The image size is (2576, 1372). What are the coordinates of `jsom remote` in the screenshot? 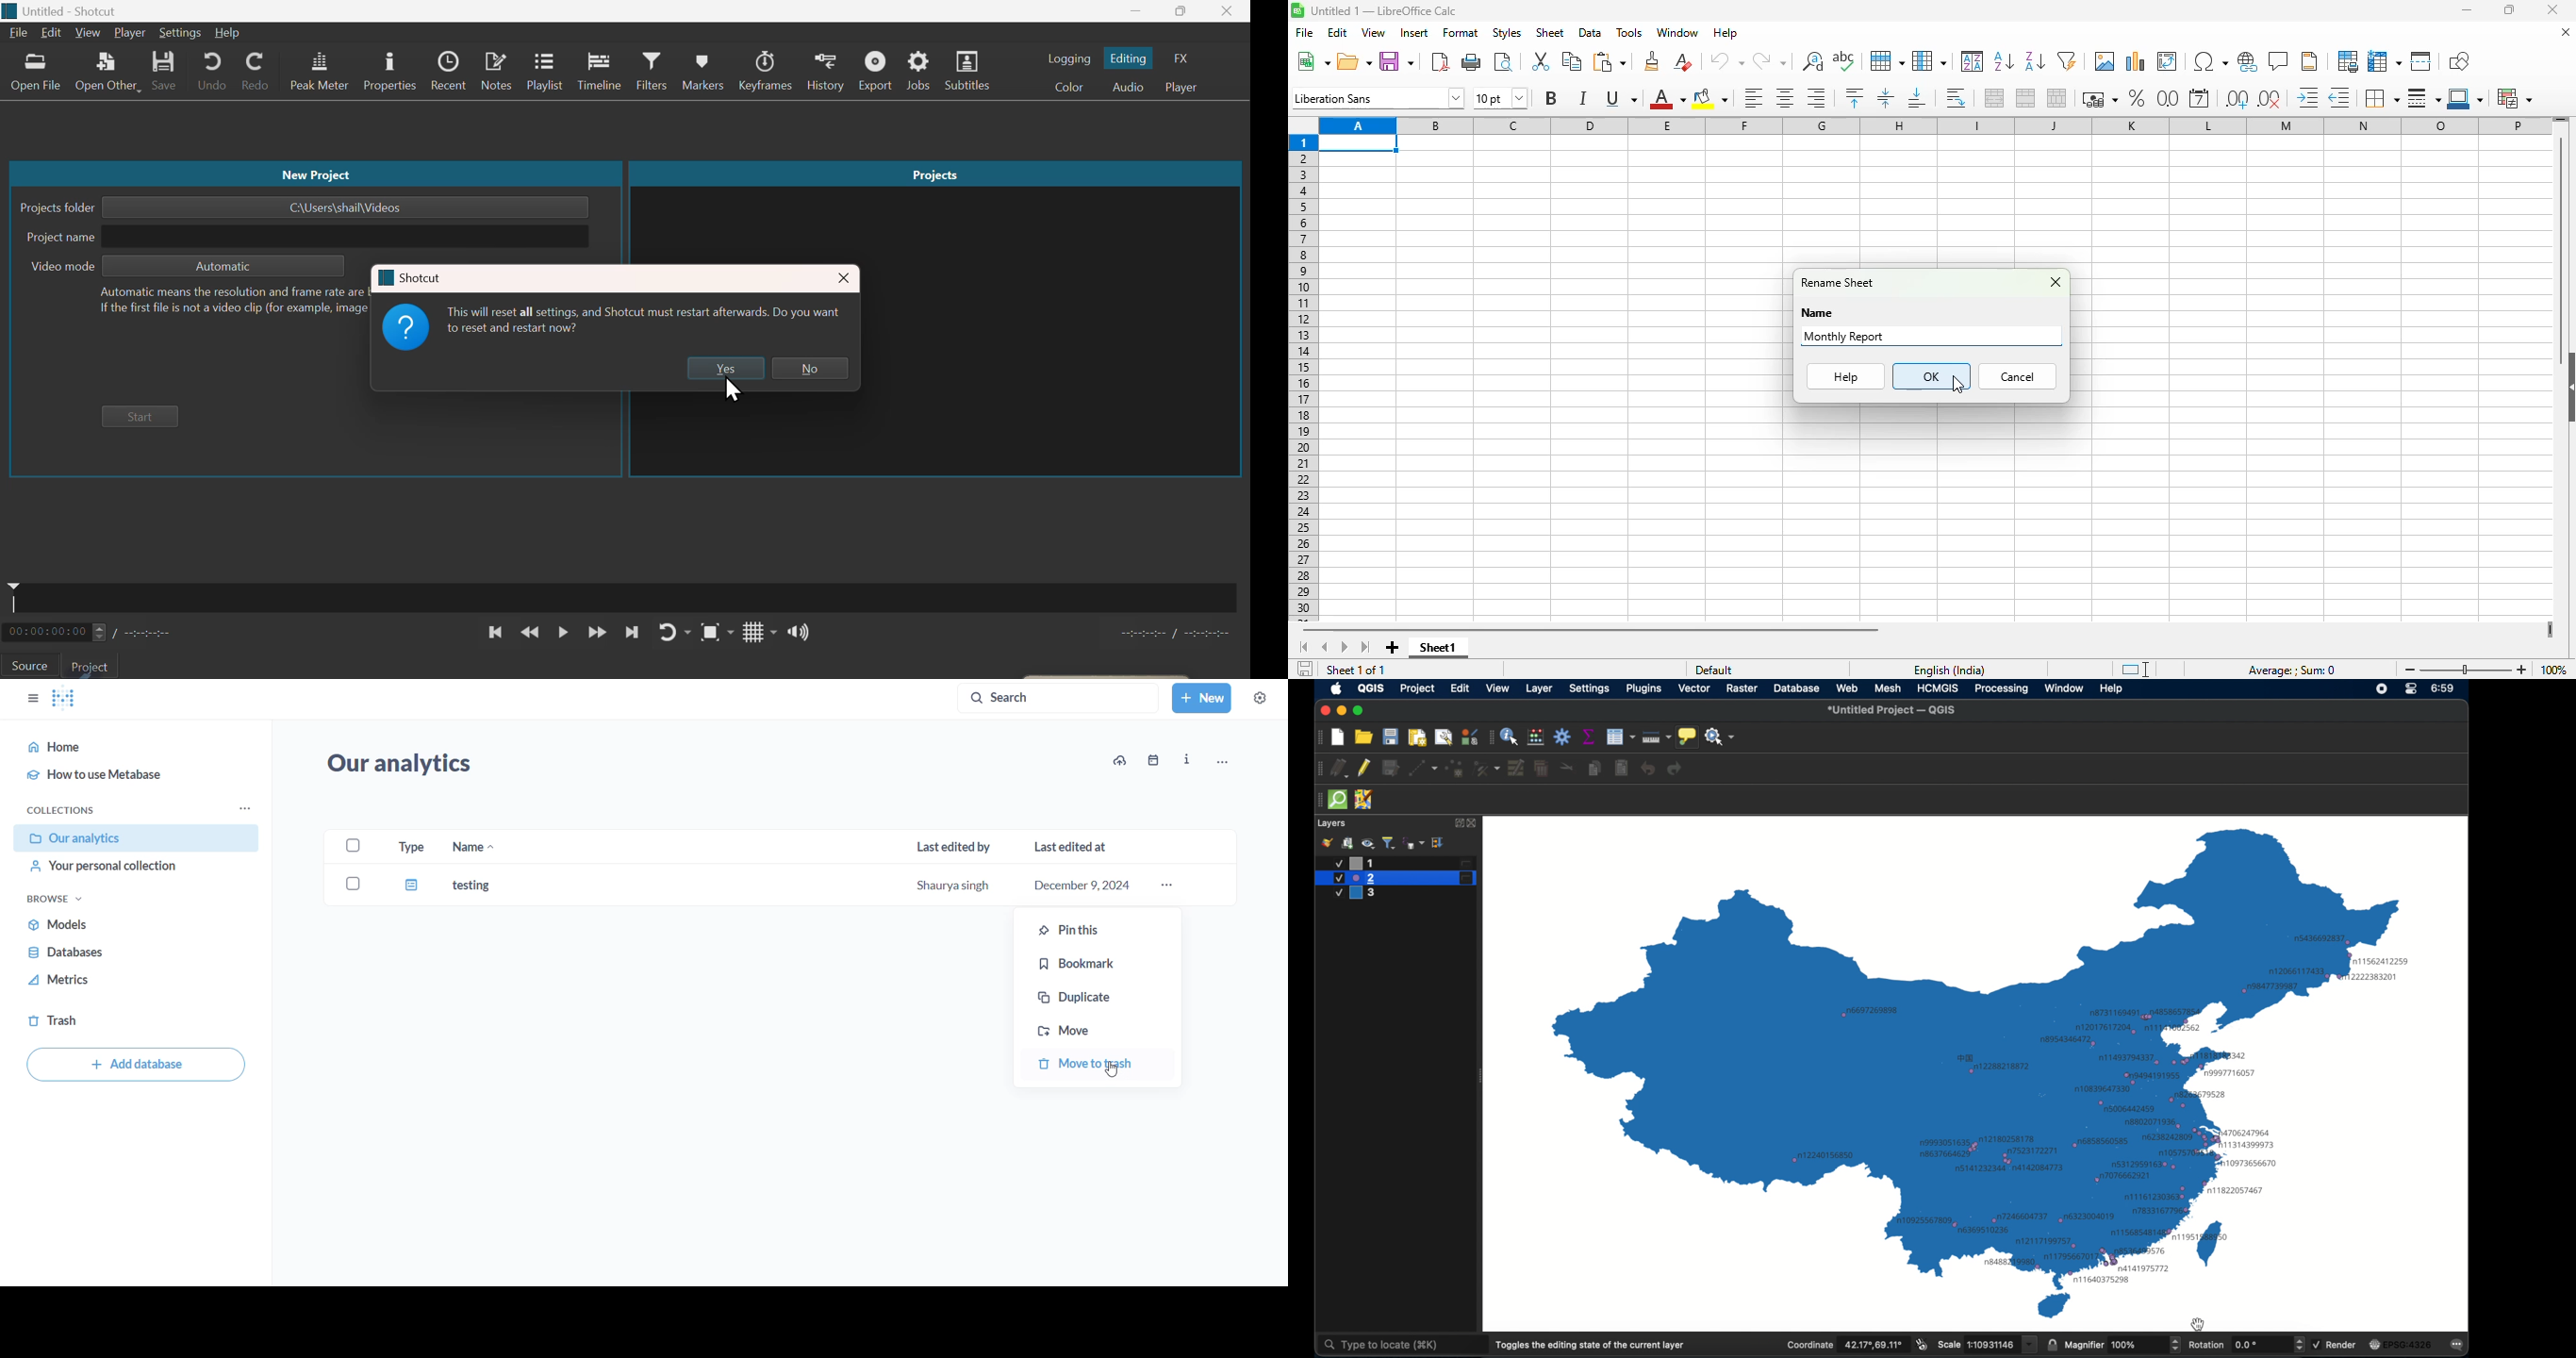 It's located at (1364, 799).